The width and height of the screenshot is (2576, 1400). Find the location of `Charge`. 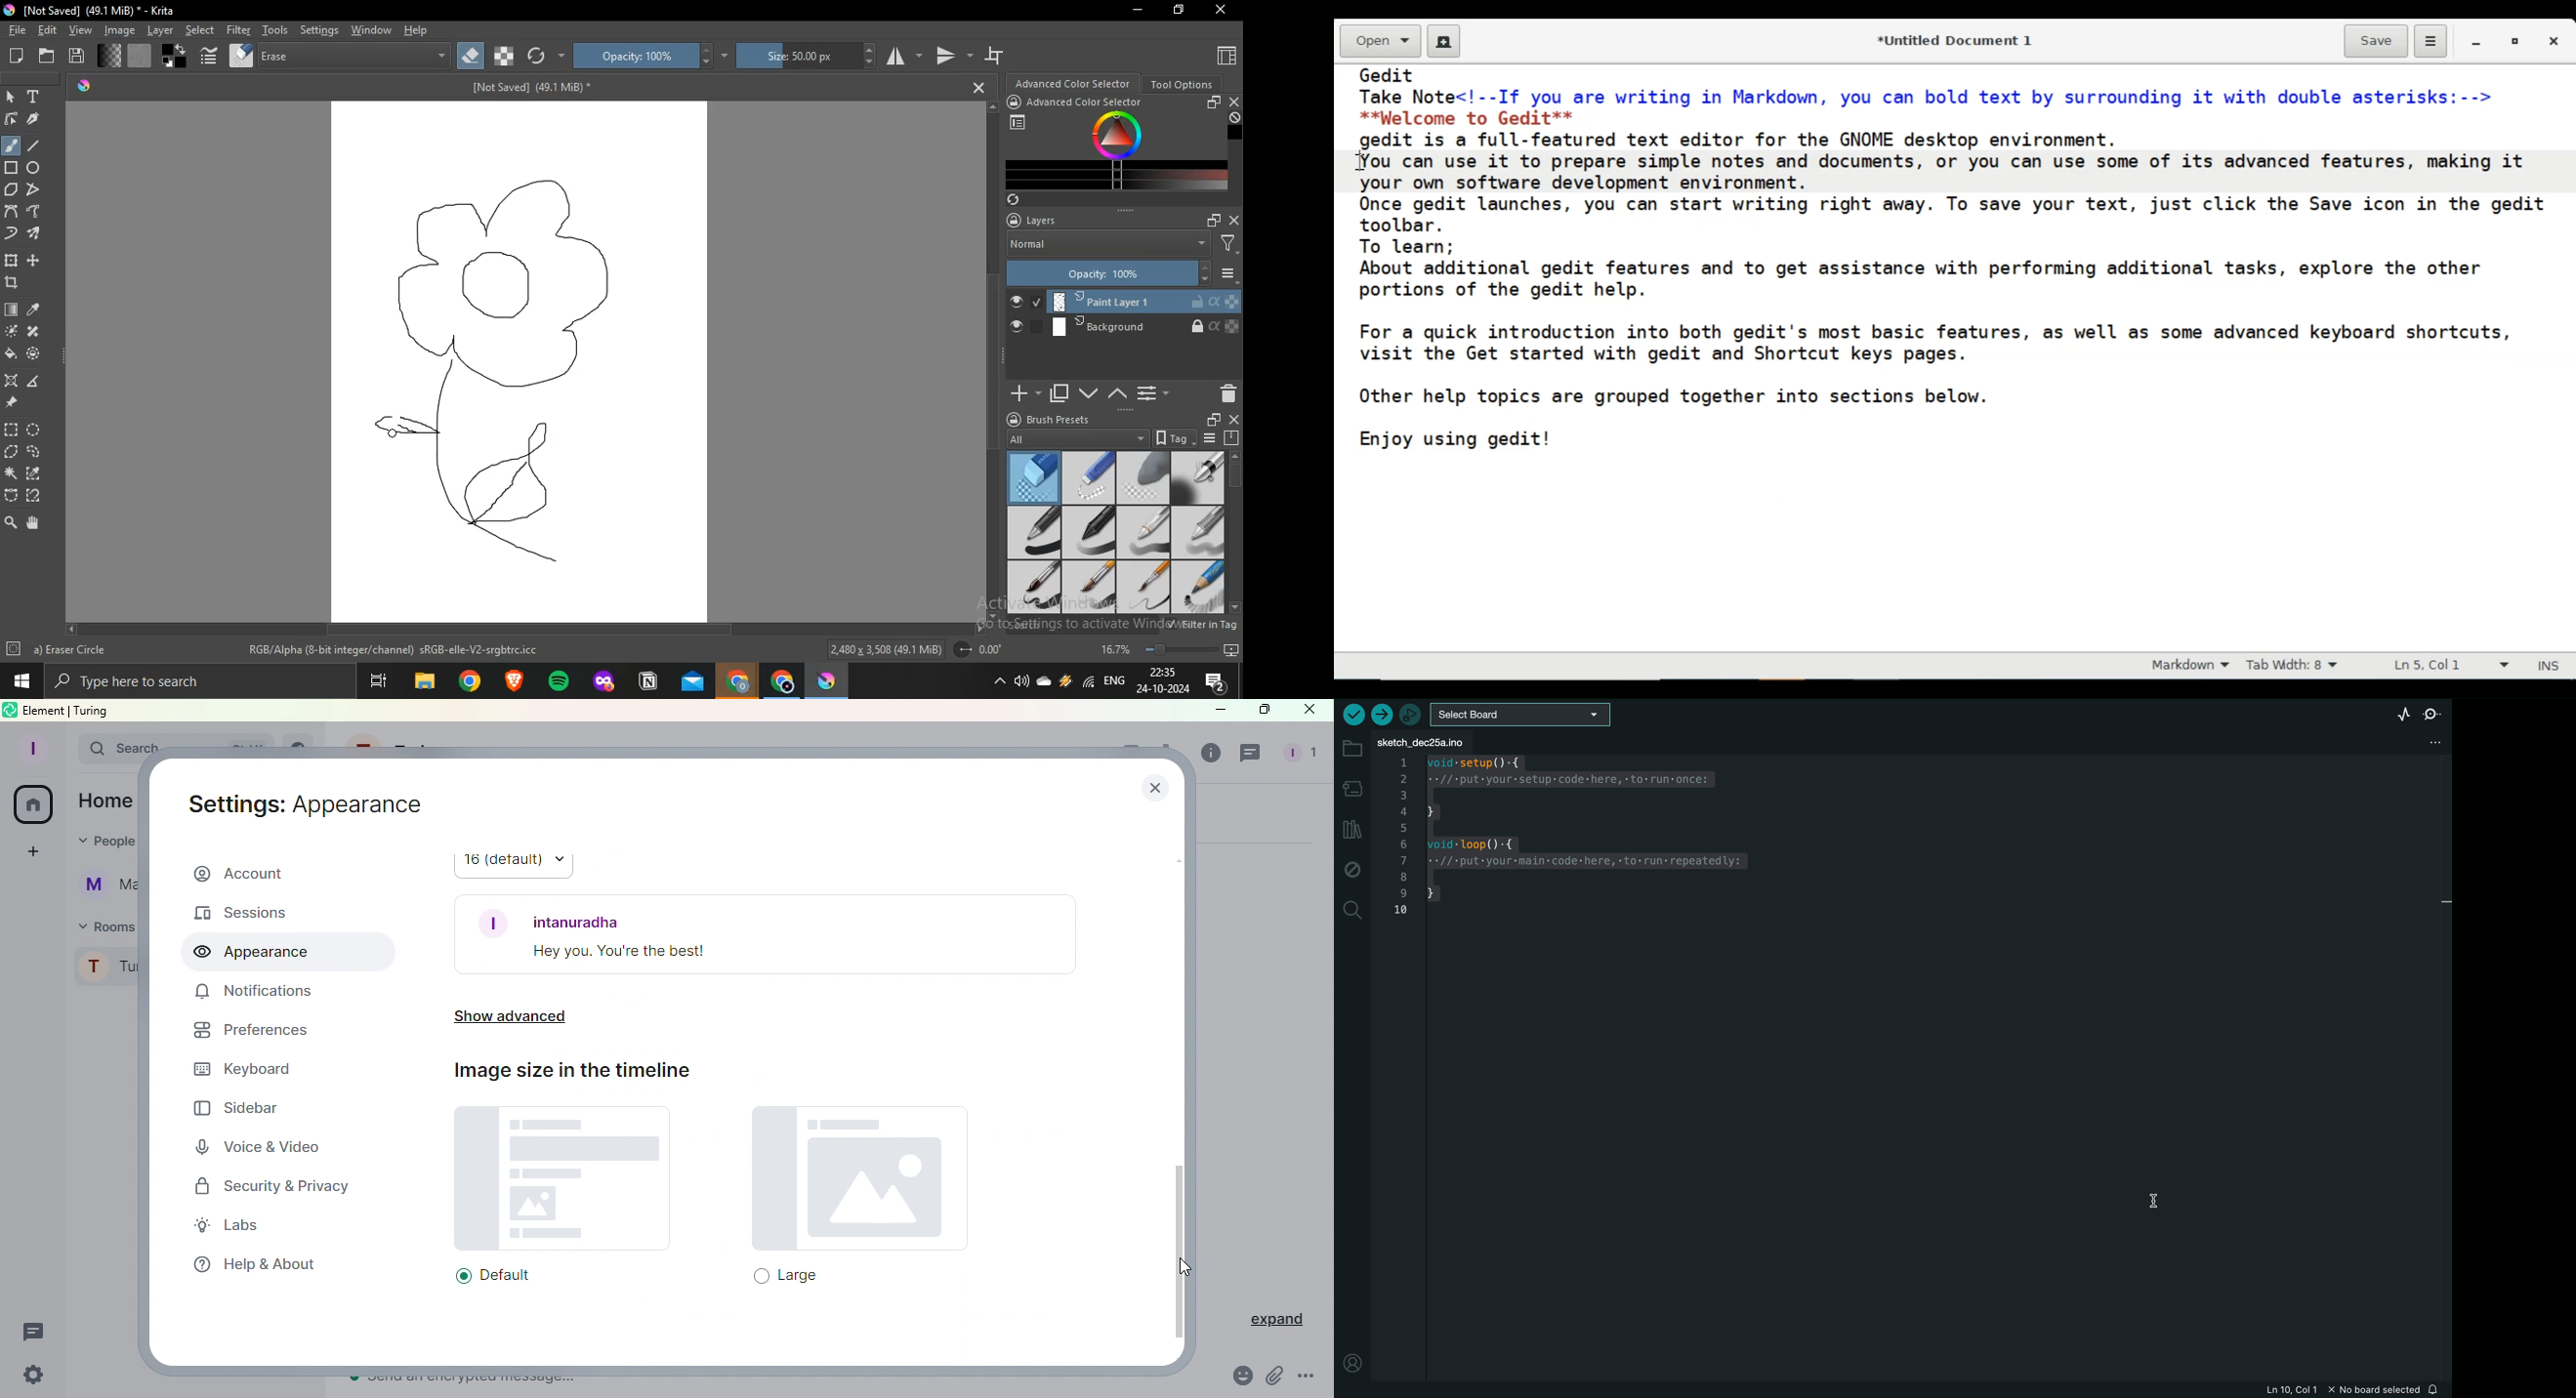

Charge is located at coordinates (1065, 680).